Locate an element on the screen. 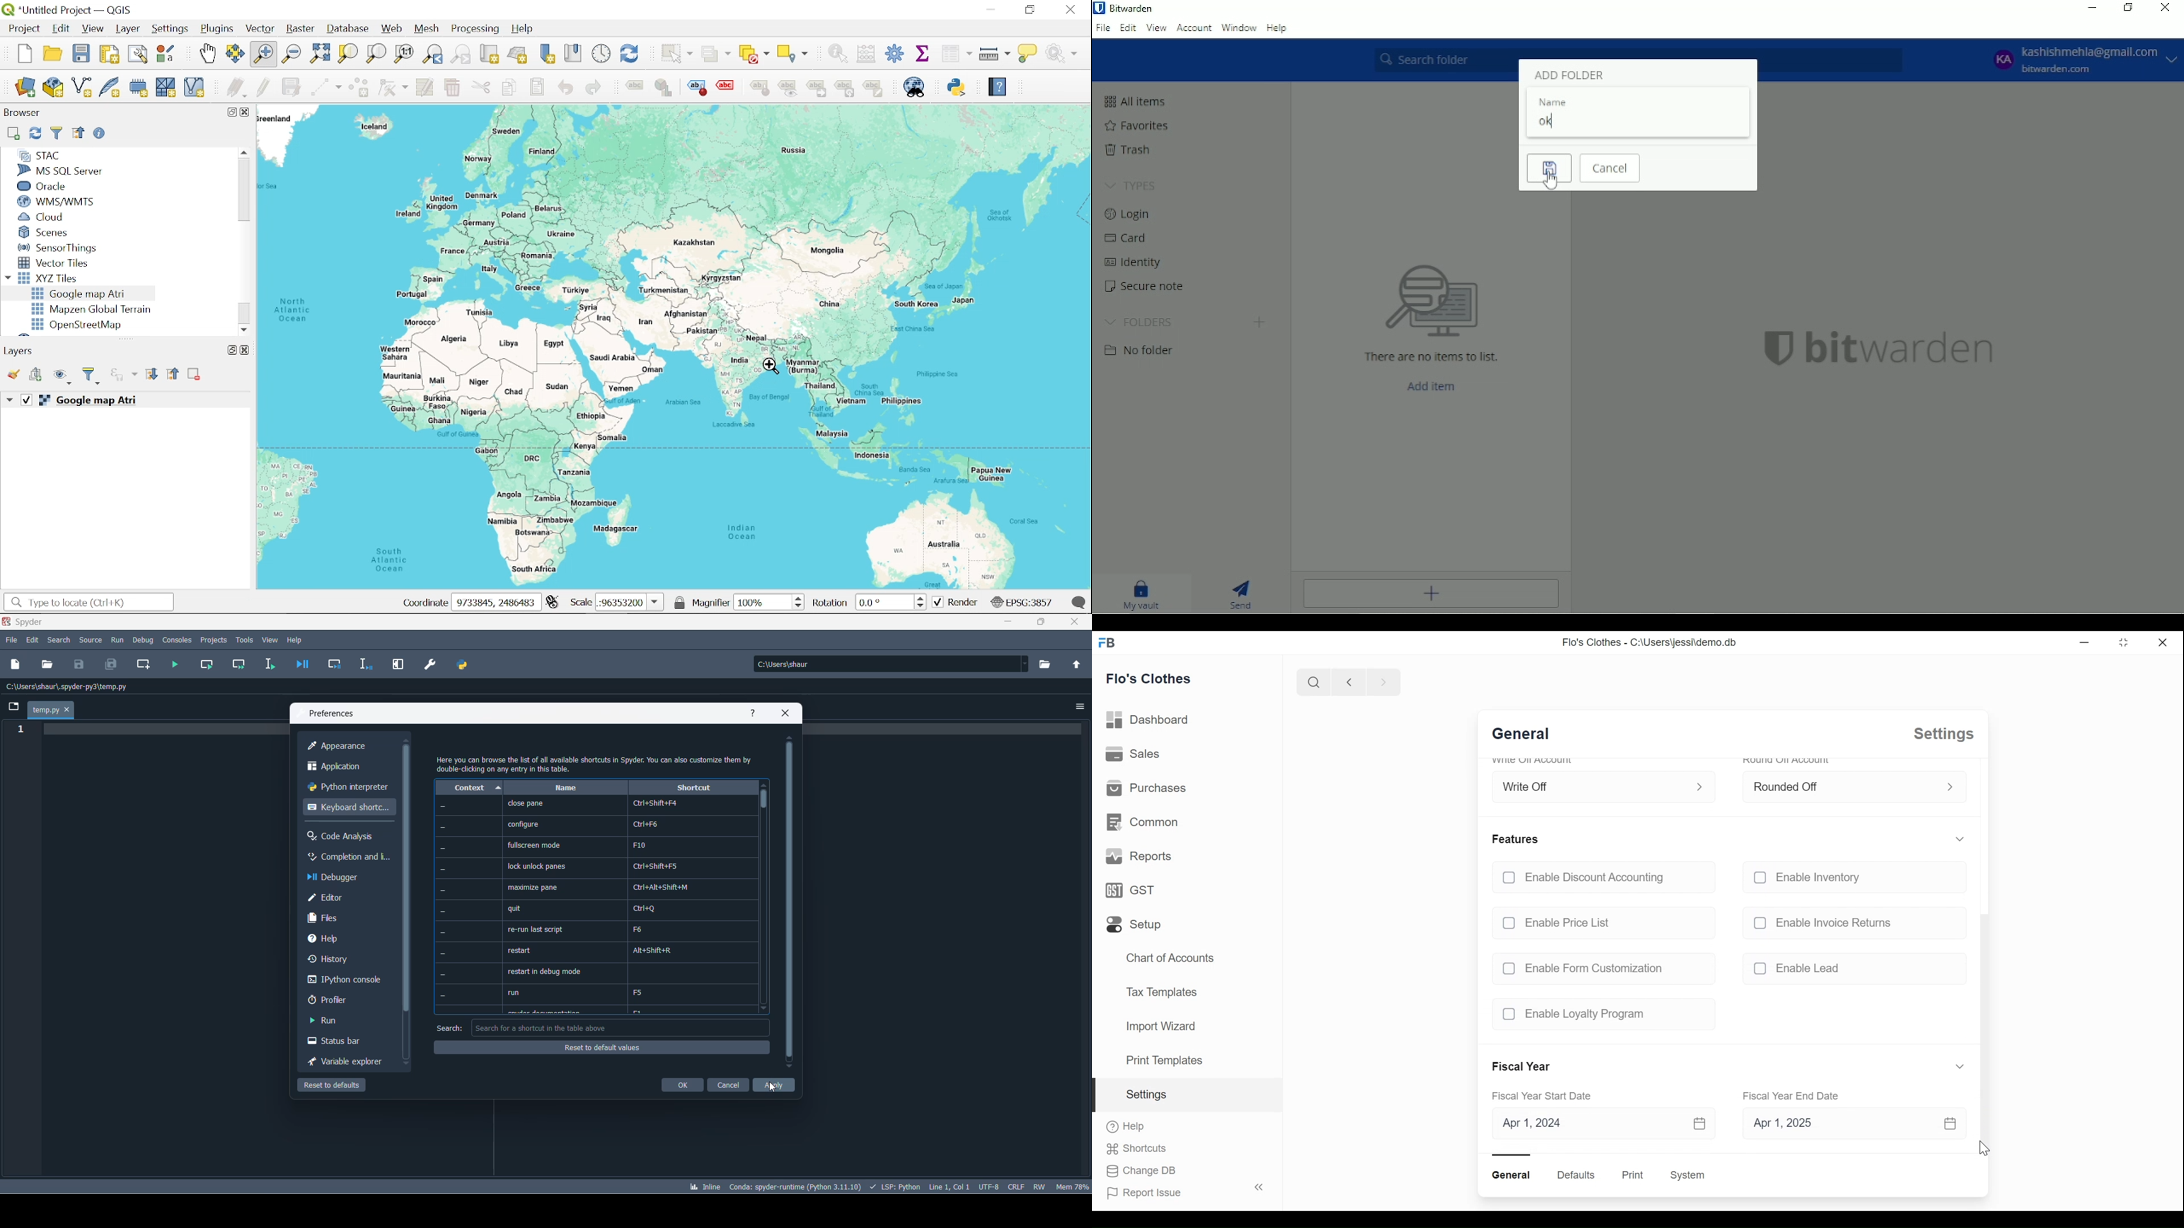  Common is located at coordinates (1144, 824).